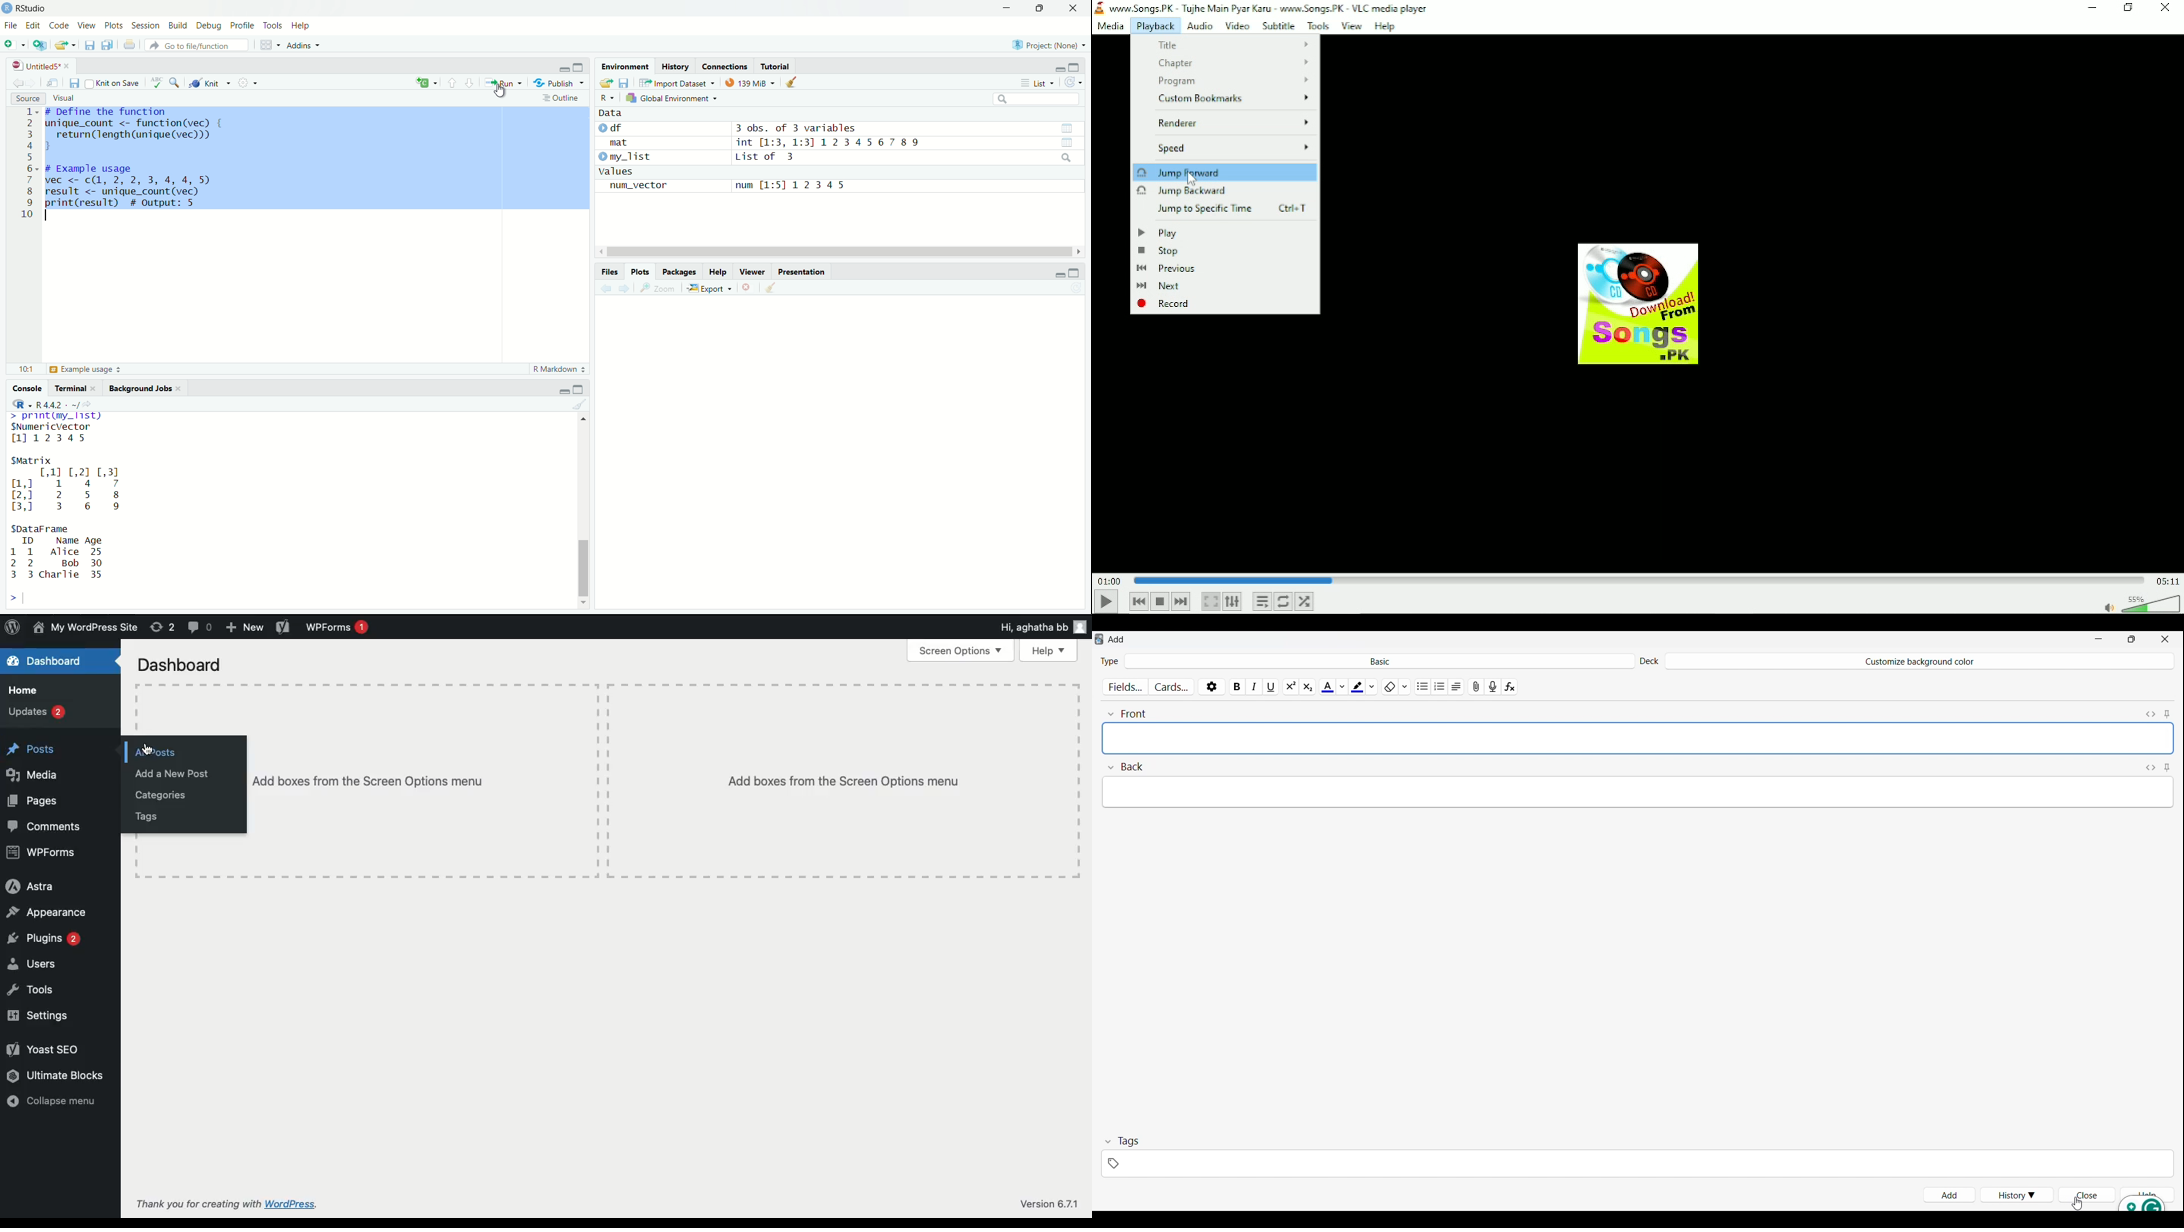 Image resolution: width=2184 pixels, height=1232 pixels. Describe the element at coordinates (1127, 685) in the screenshot. I see `Customize fields` at that location.